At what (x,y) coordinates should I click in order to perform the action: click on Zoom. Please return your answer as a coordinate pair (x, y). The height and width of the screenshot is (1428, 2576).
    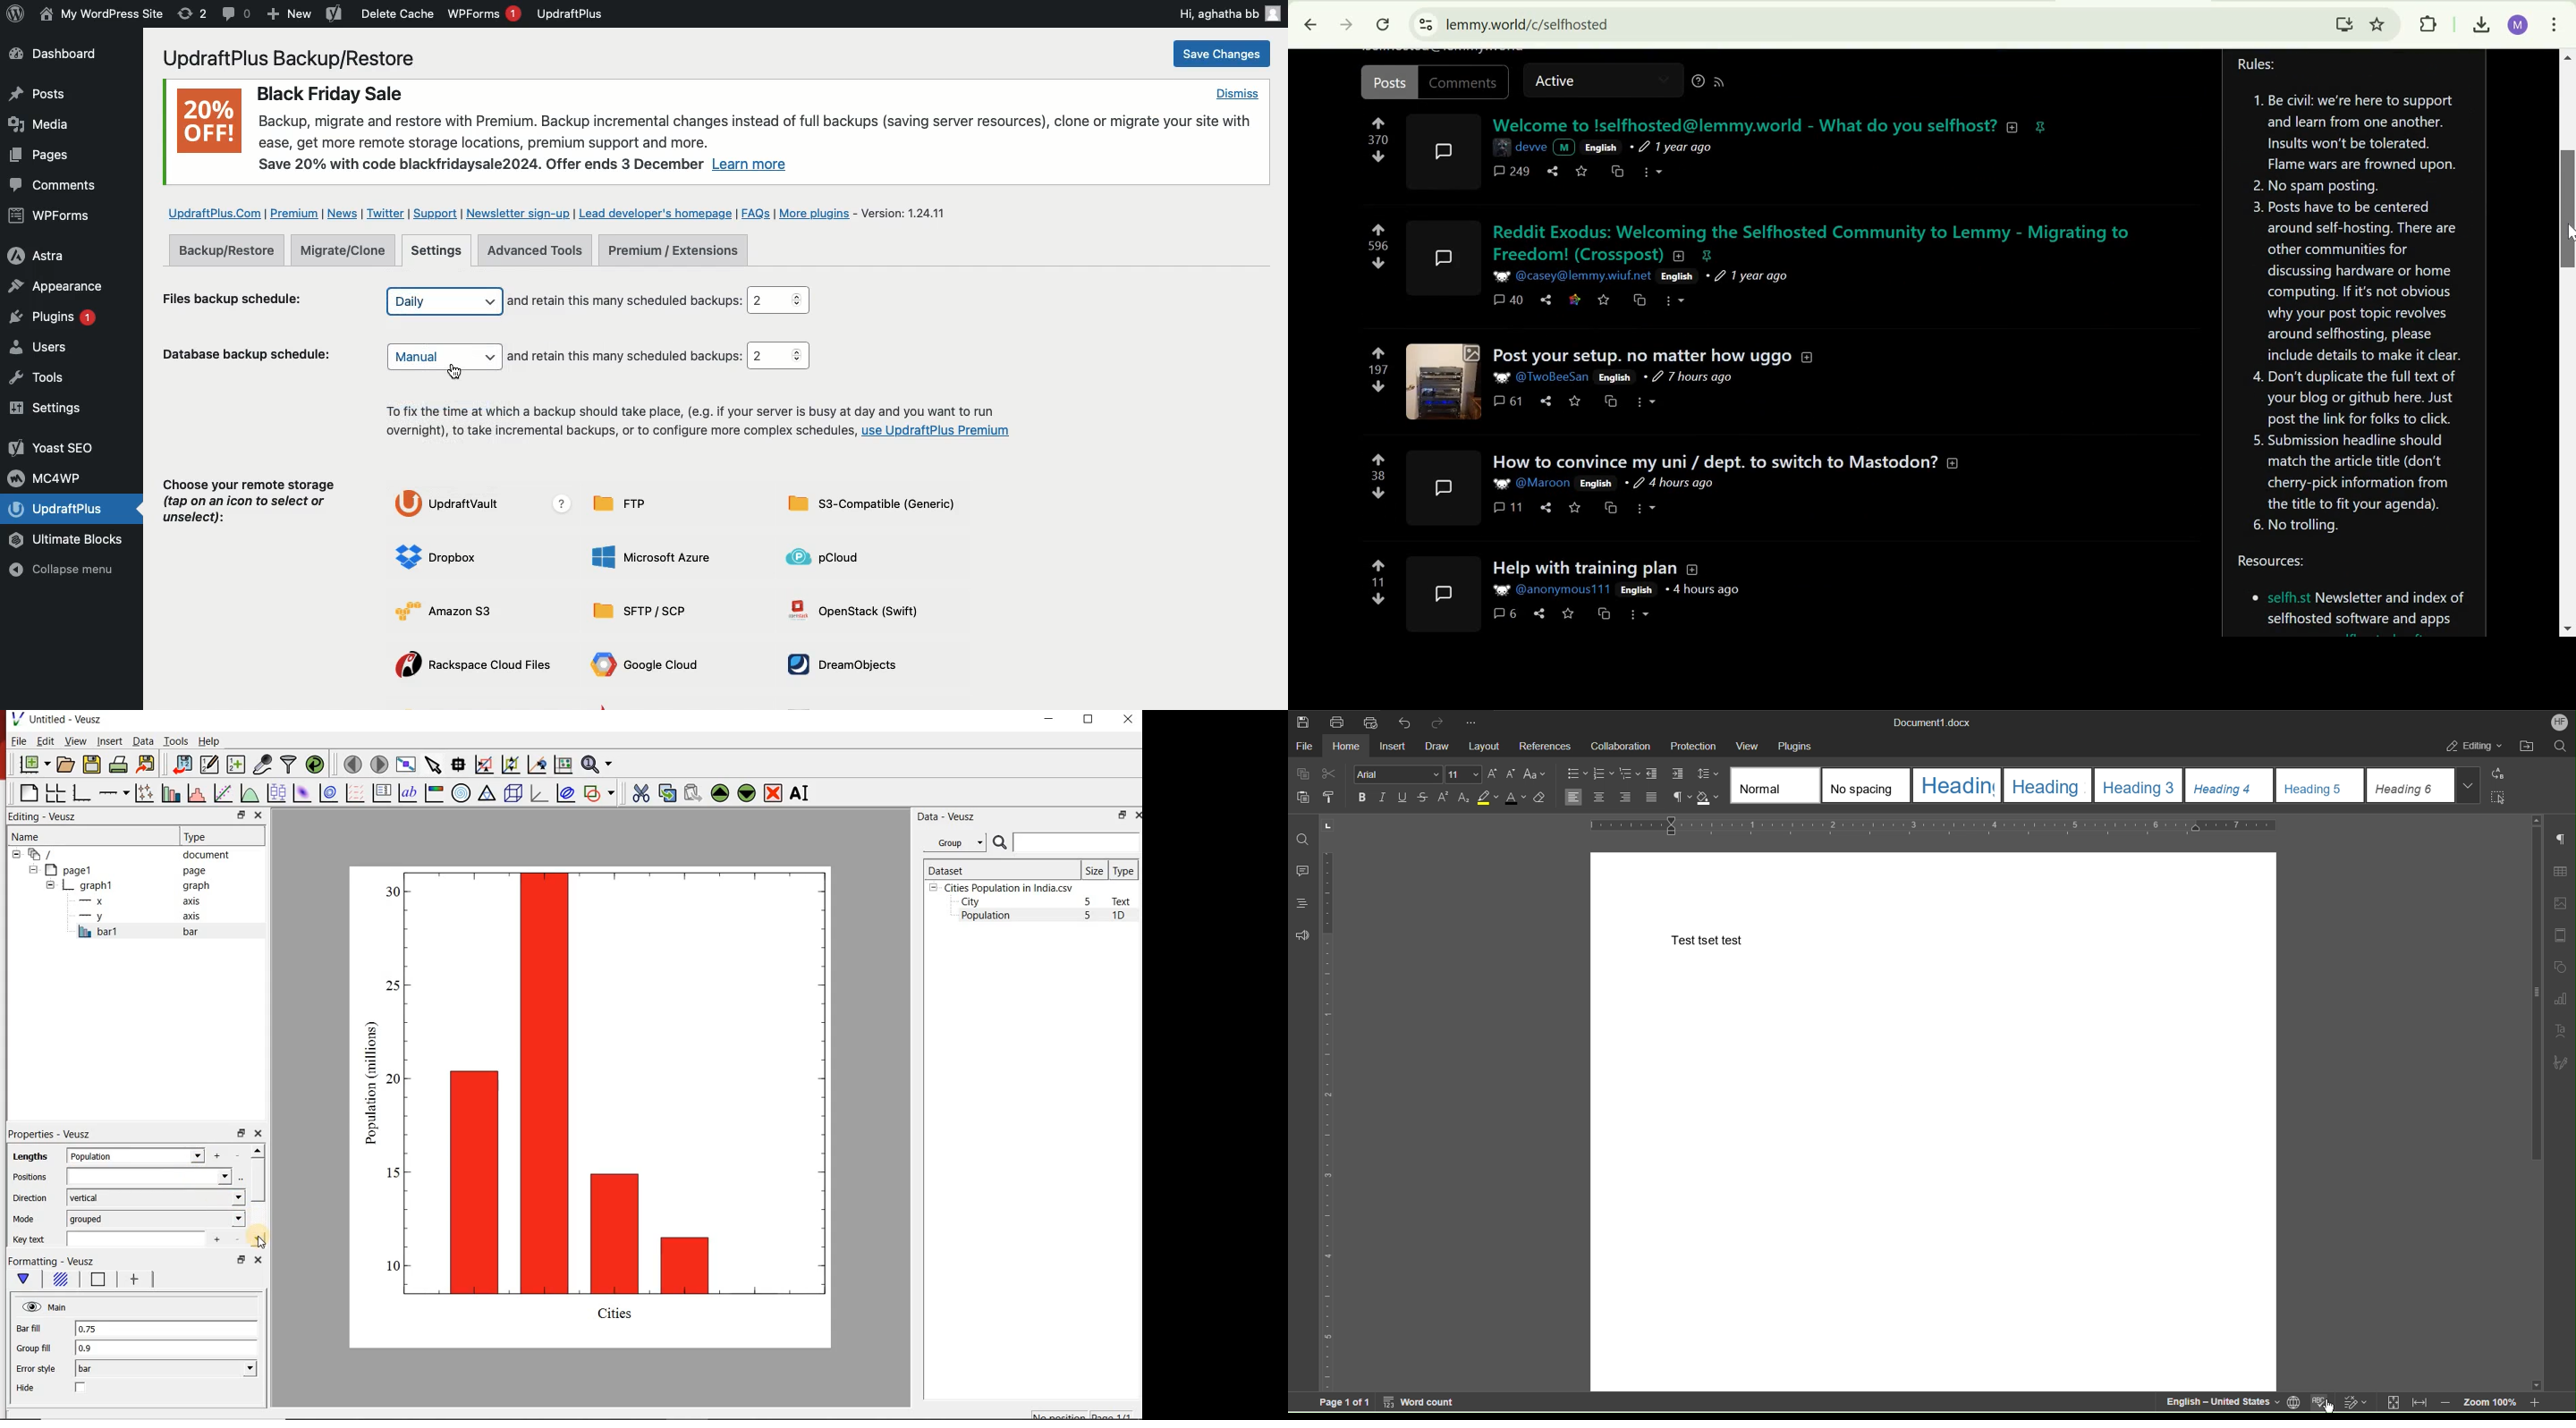
    Looking at the image, I should click on (2495, 1403).